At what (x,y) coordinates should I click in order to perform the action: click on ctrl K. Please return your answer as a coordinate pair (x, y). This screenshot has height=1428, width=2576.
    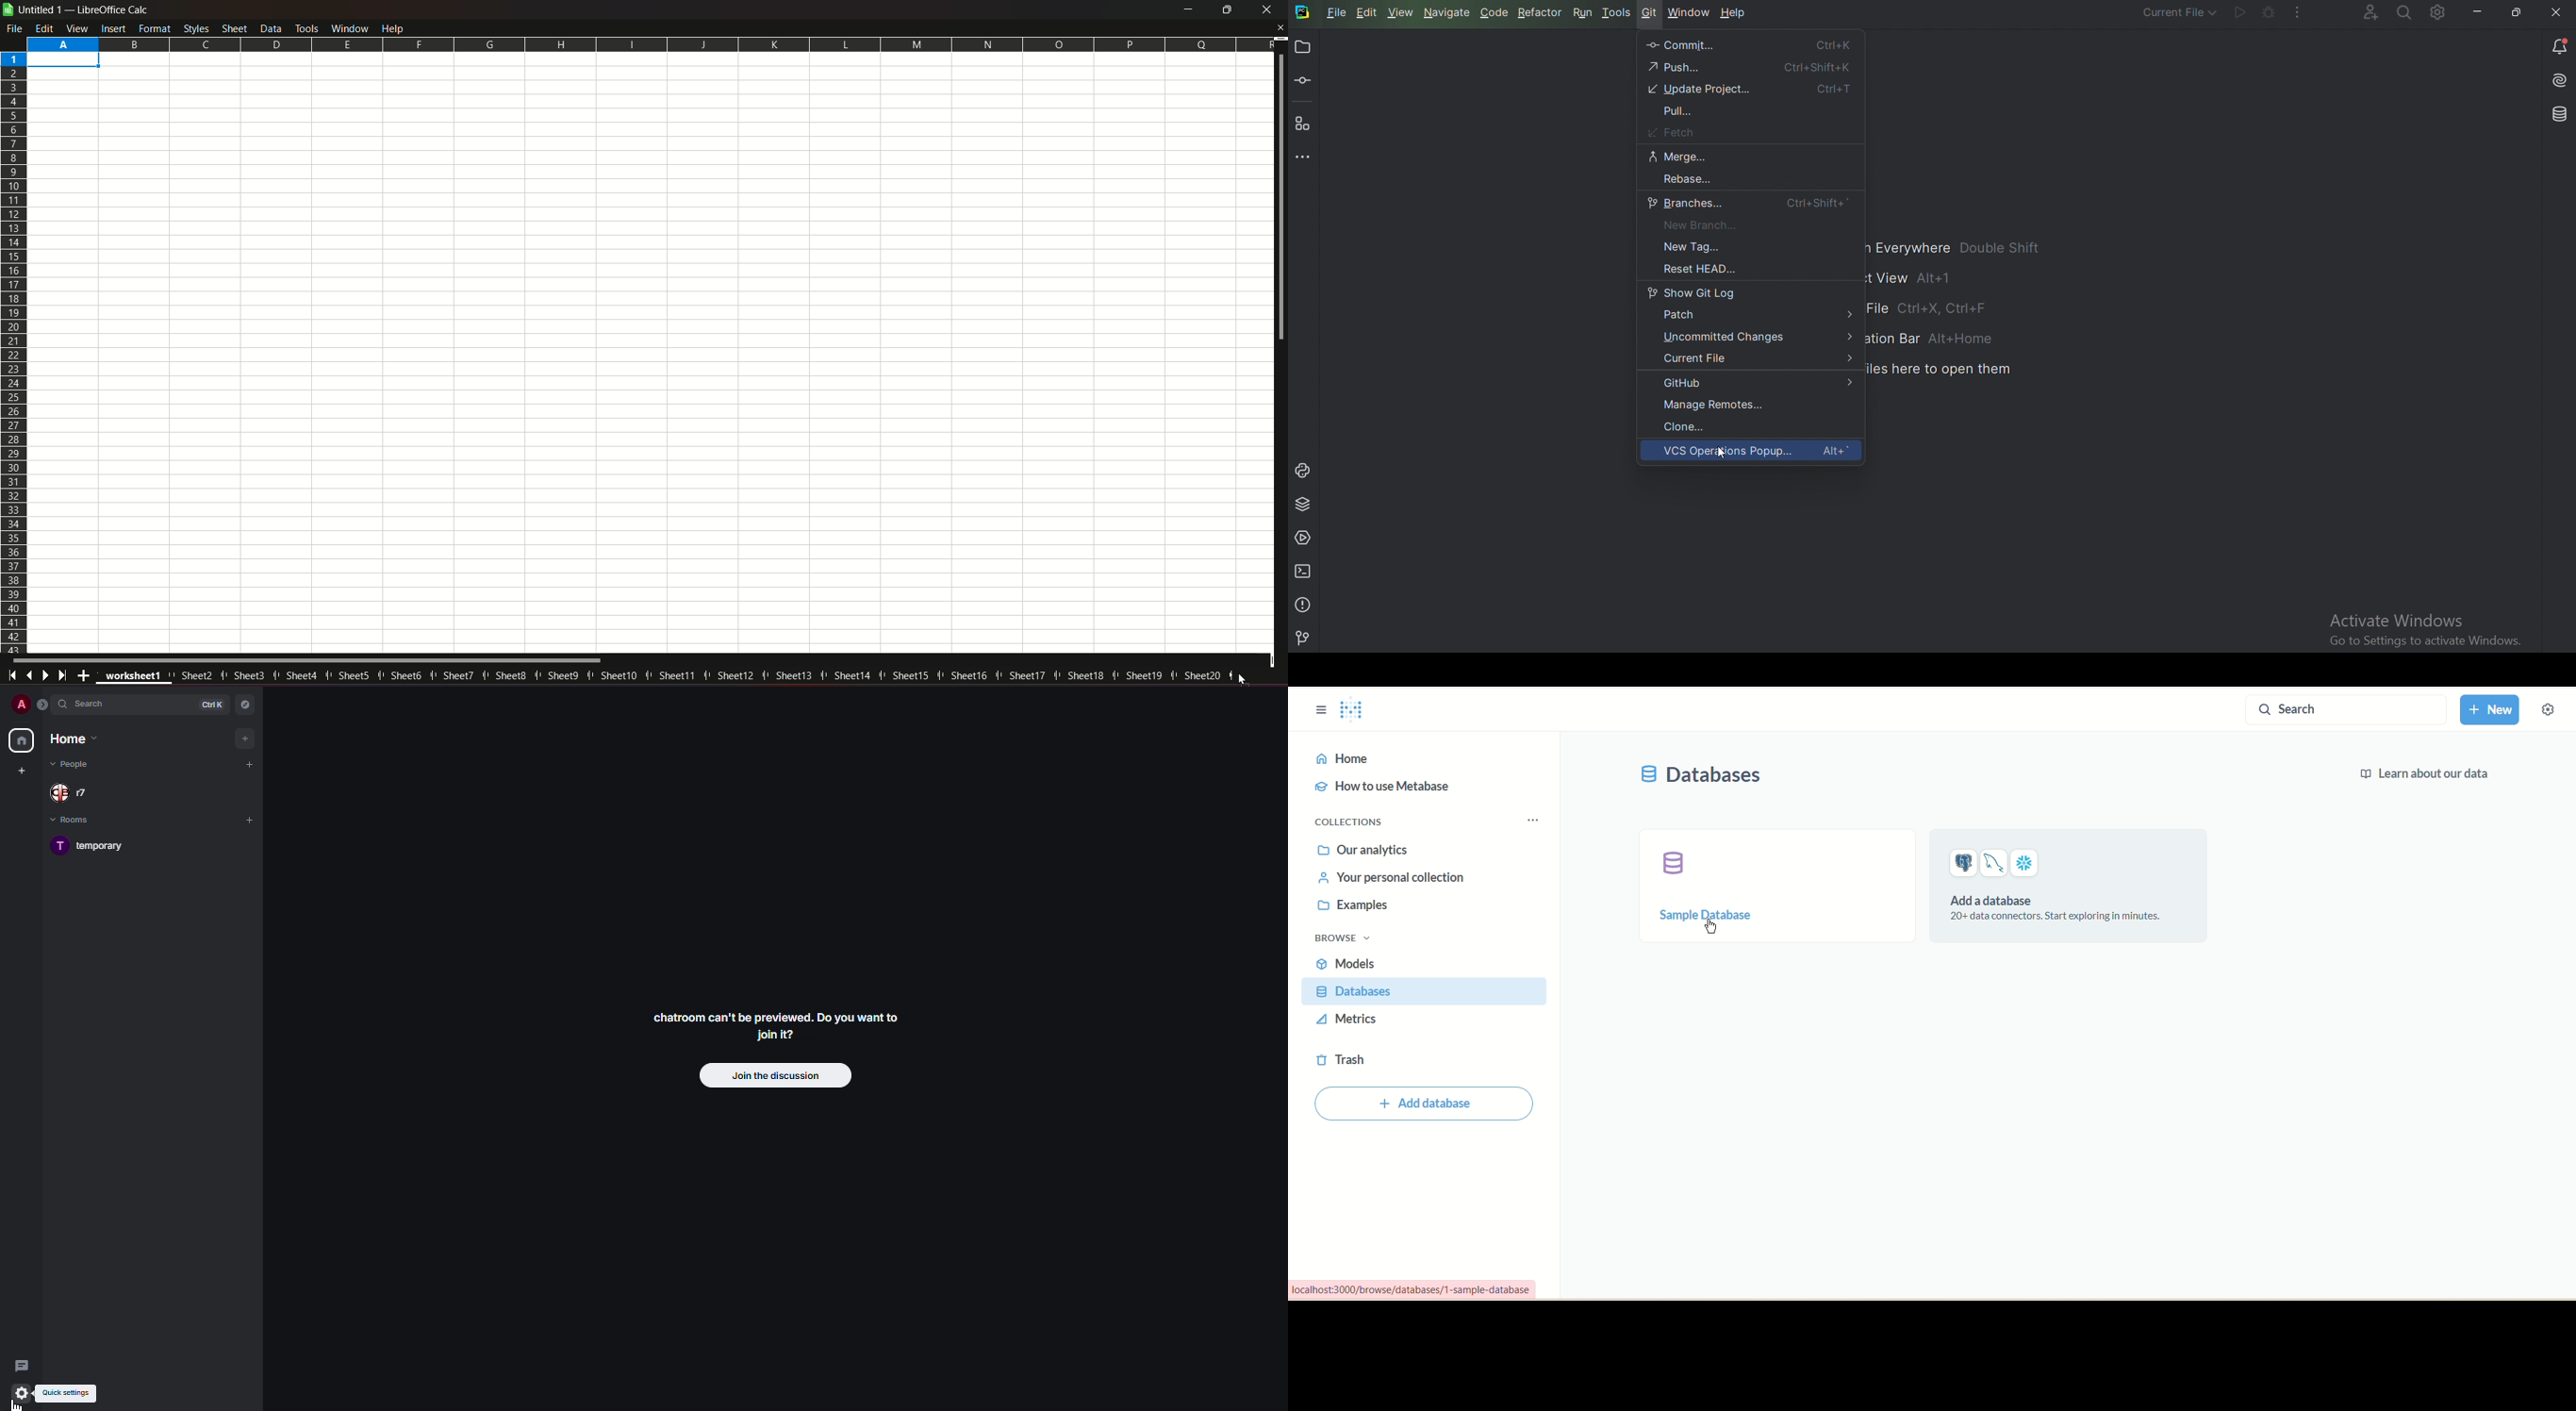
    Looking at the image, I should click on (214, 704).